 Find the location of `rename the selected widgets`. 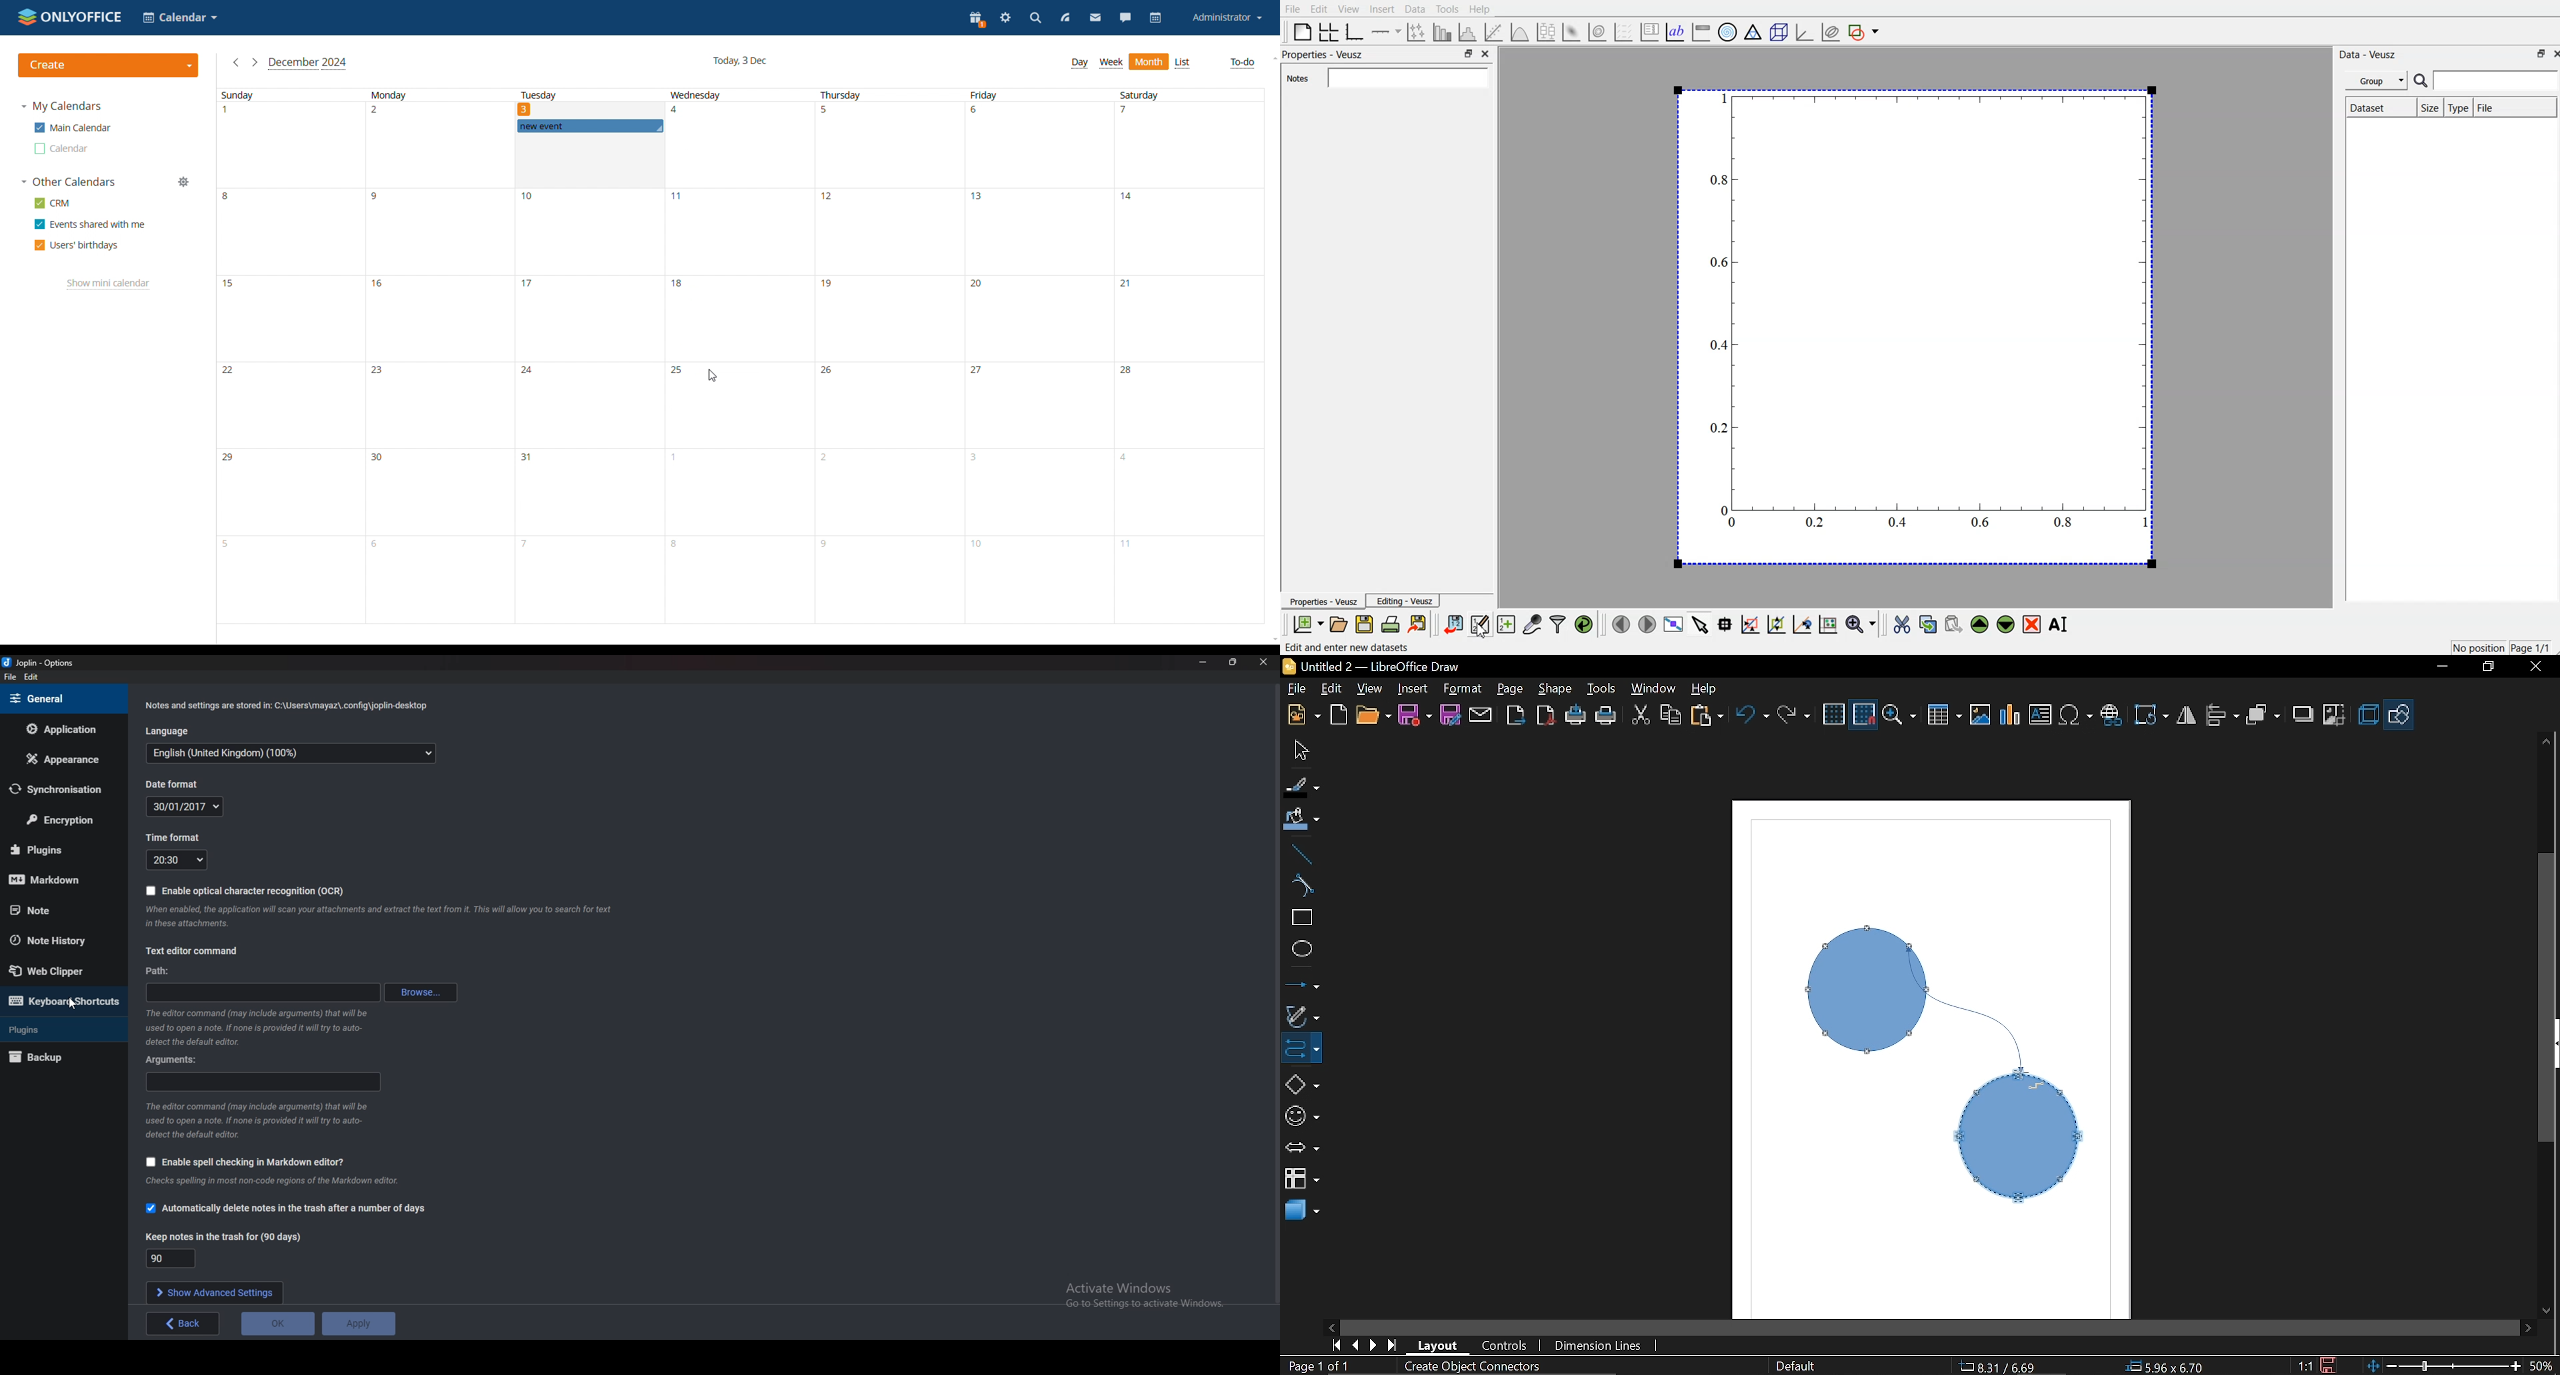

rename the selected widgets is located at coordinates (2059, 625).